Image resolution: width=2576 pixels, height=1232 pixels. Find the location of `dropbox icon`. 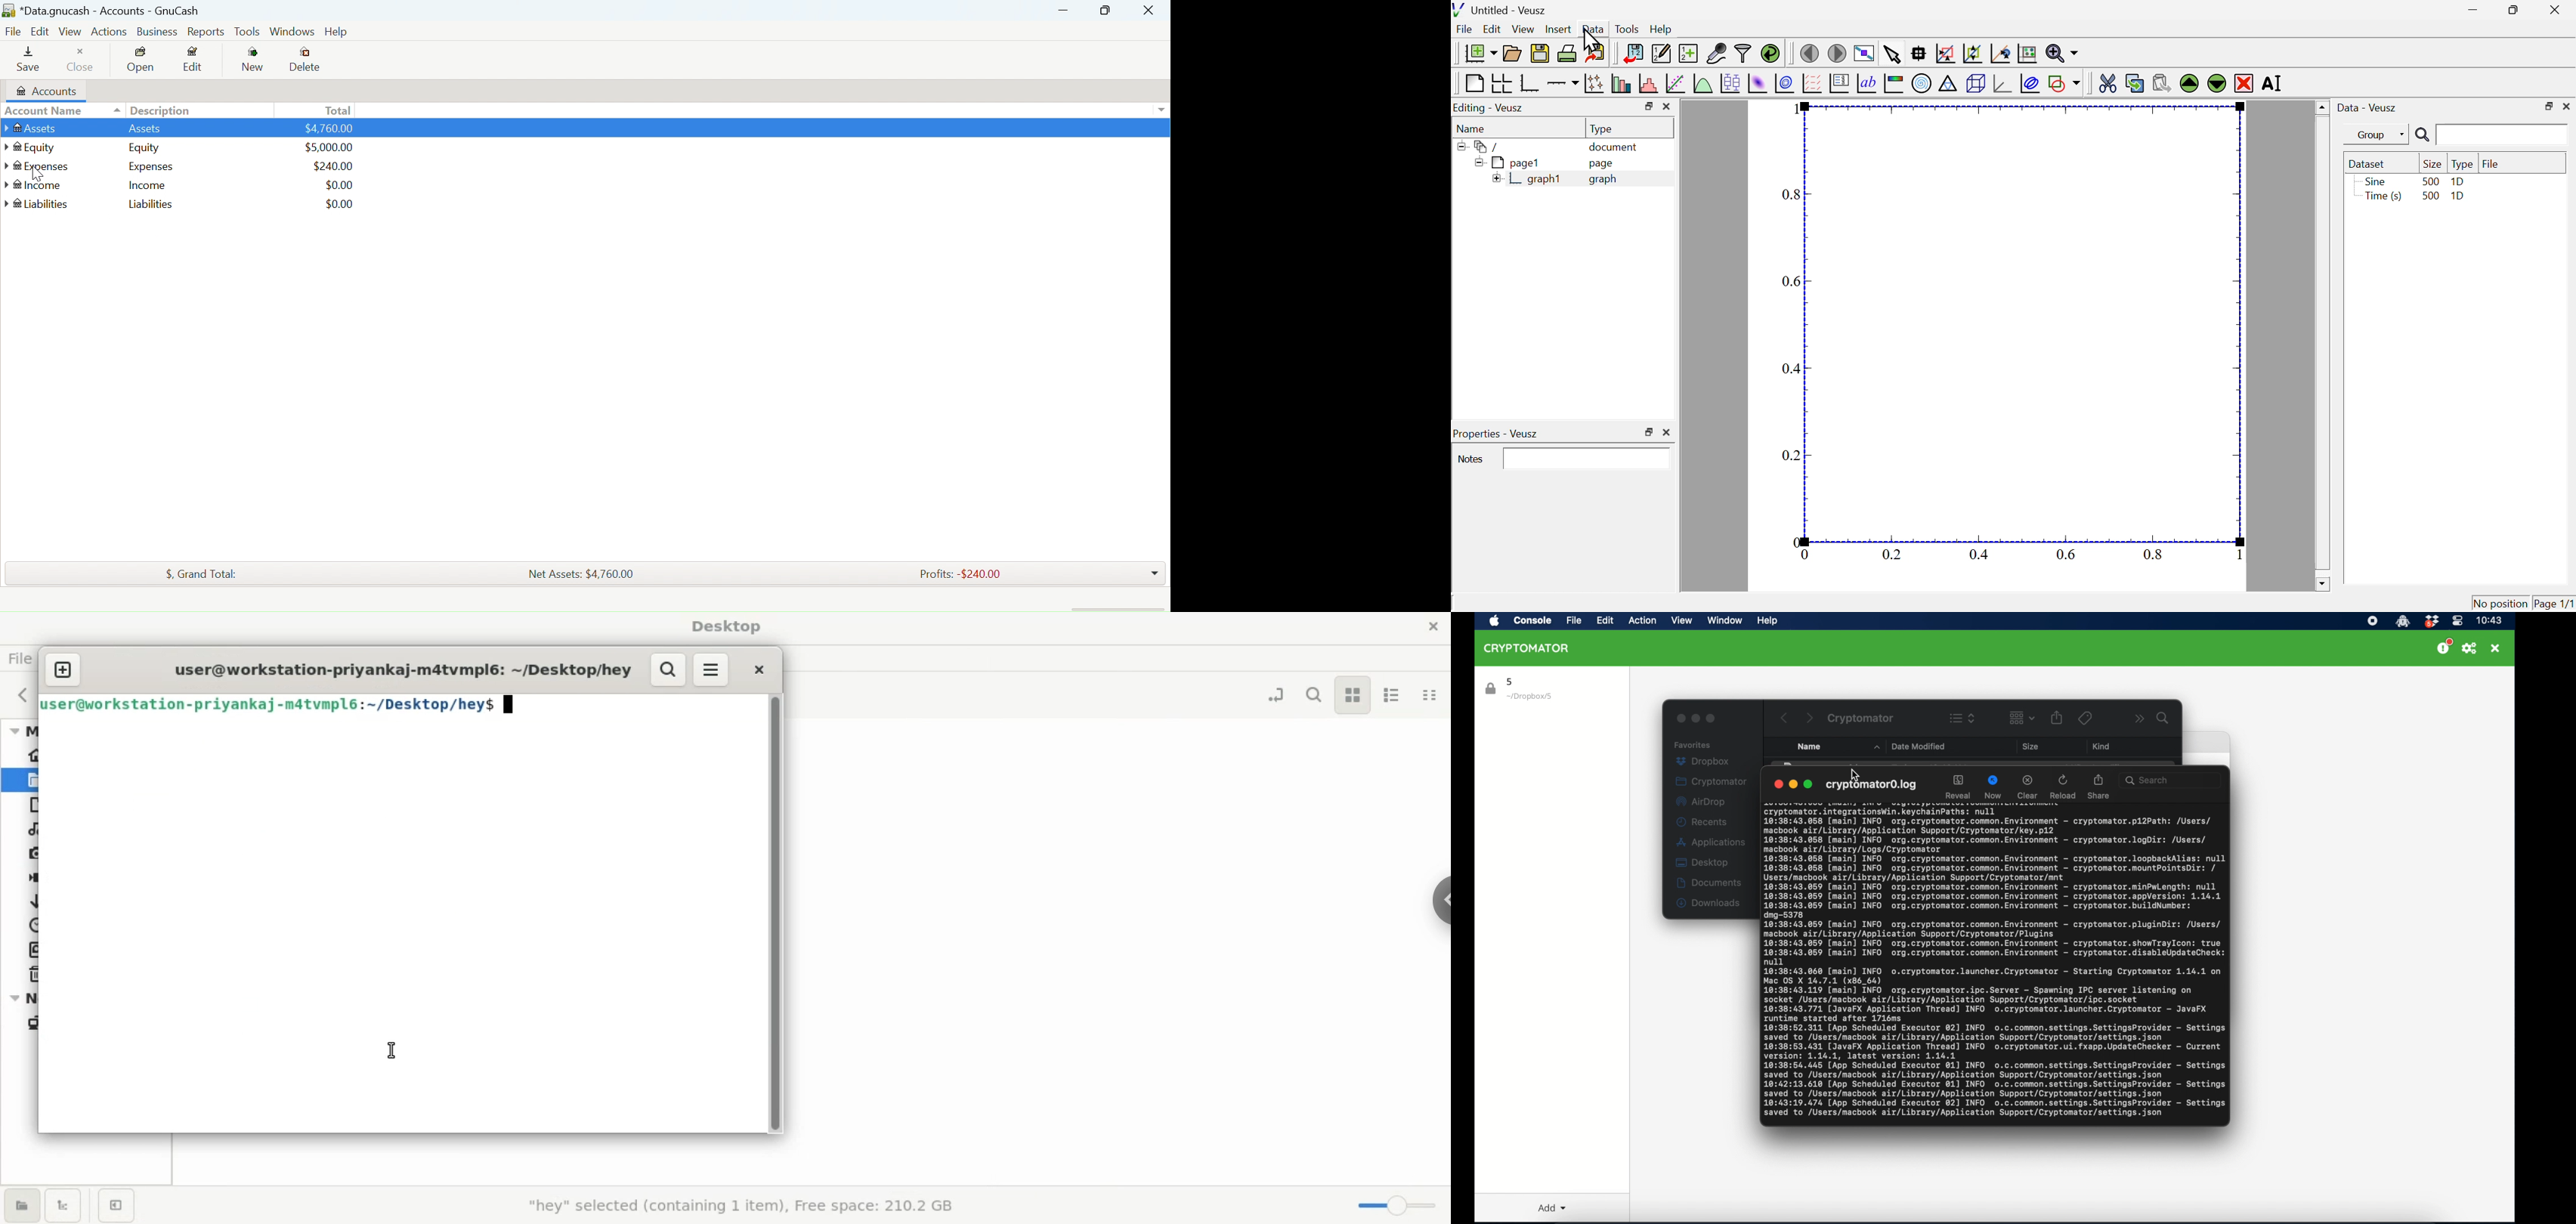

dropbox icon is located at coordinates (2431, 622).